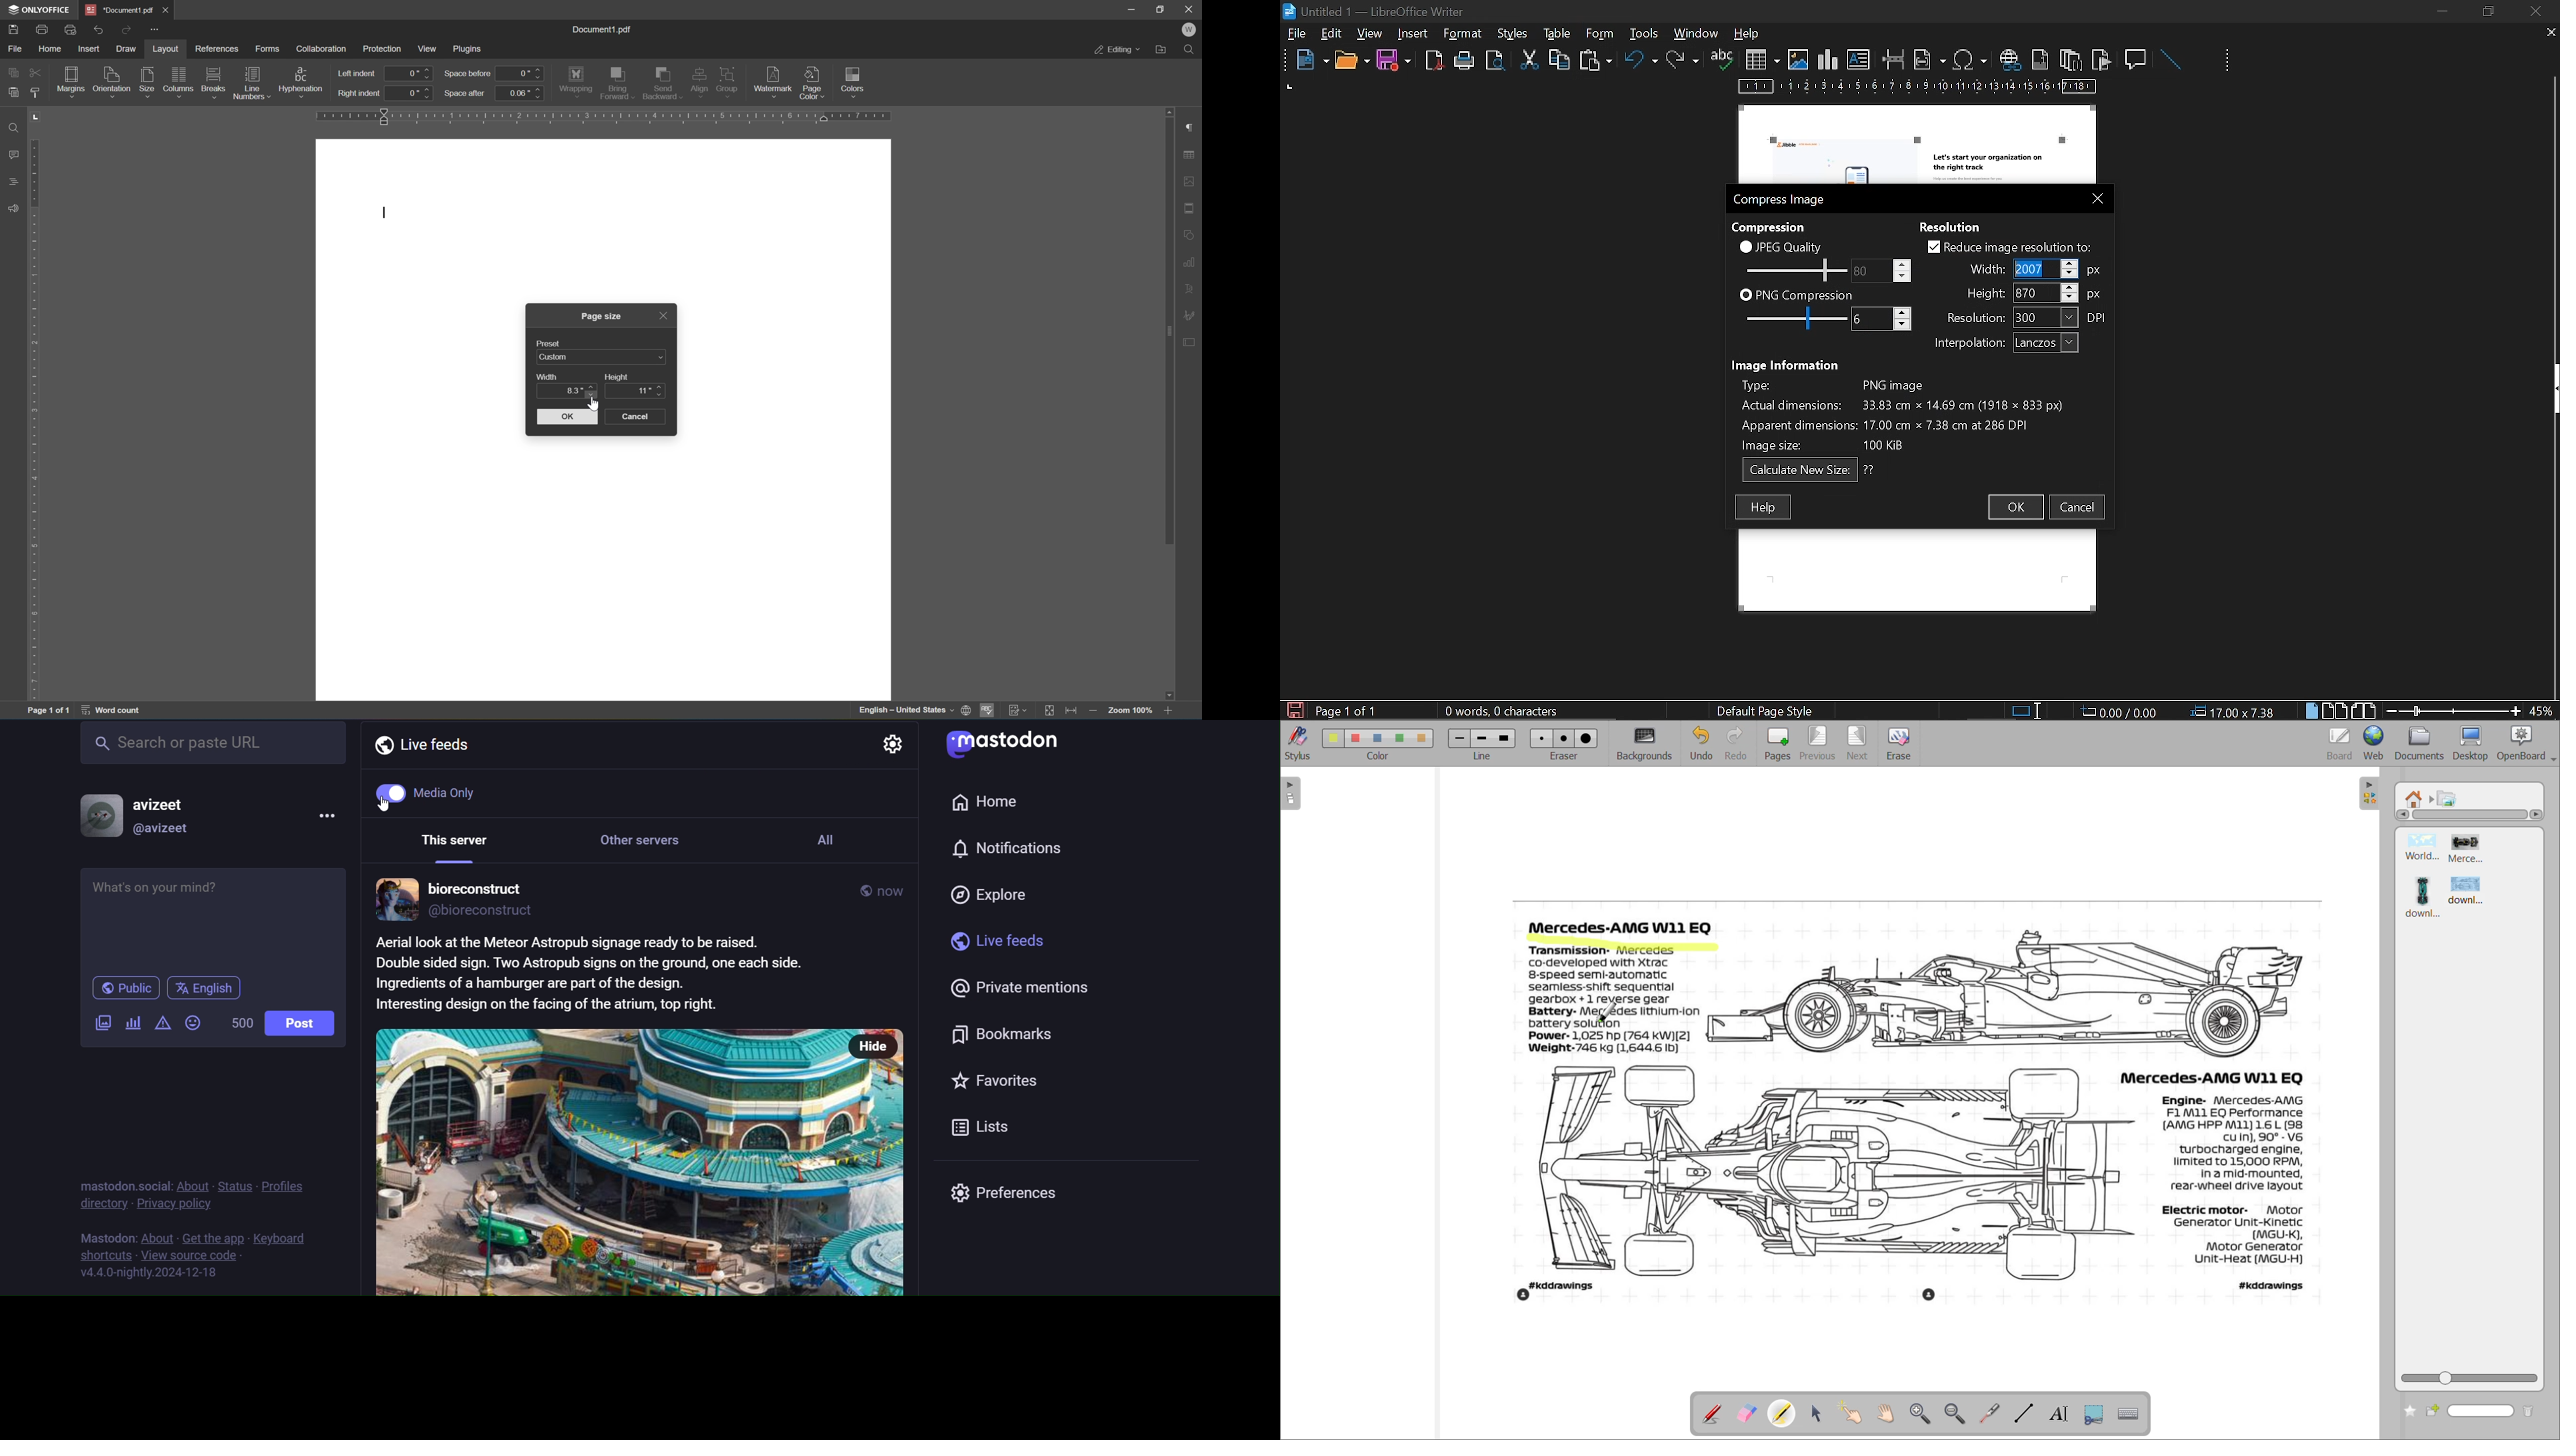 This screenshot has height=1456, width=2576. I want to click on copy, so click(13, 71).